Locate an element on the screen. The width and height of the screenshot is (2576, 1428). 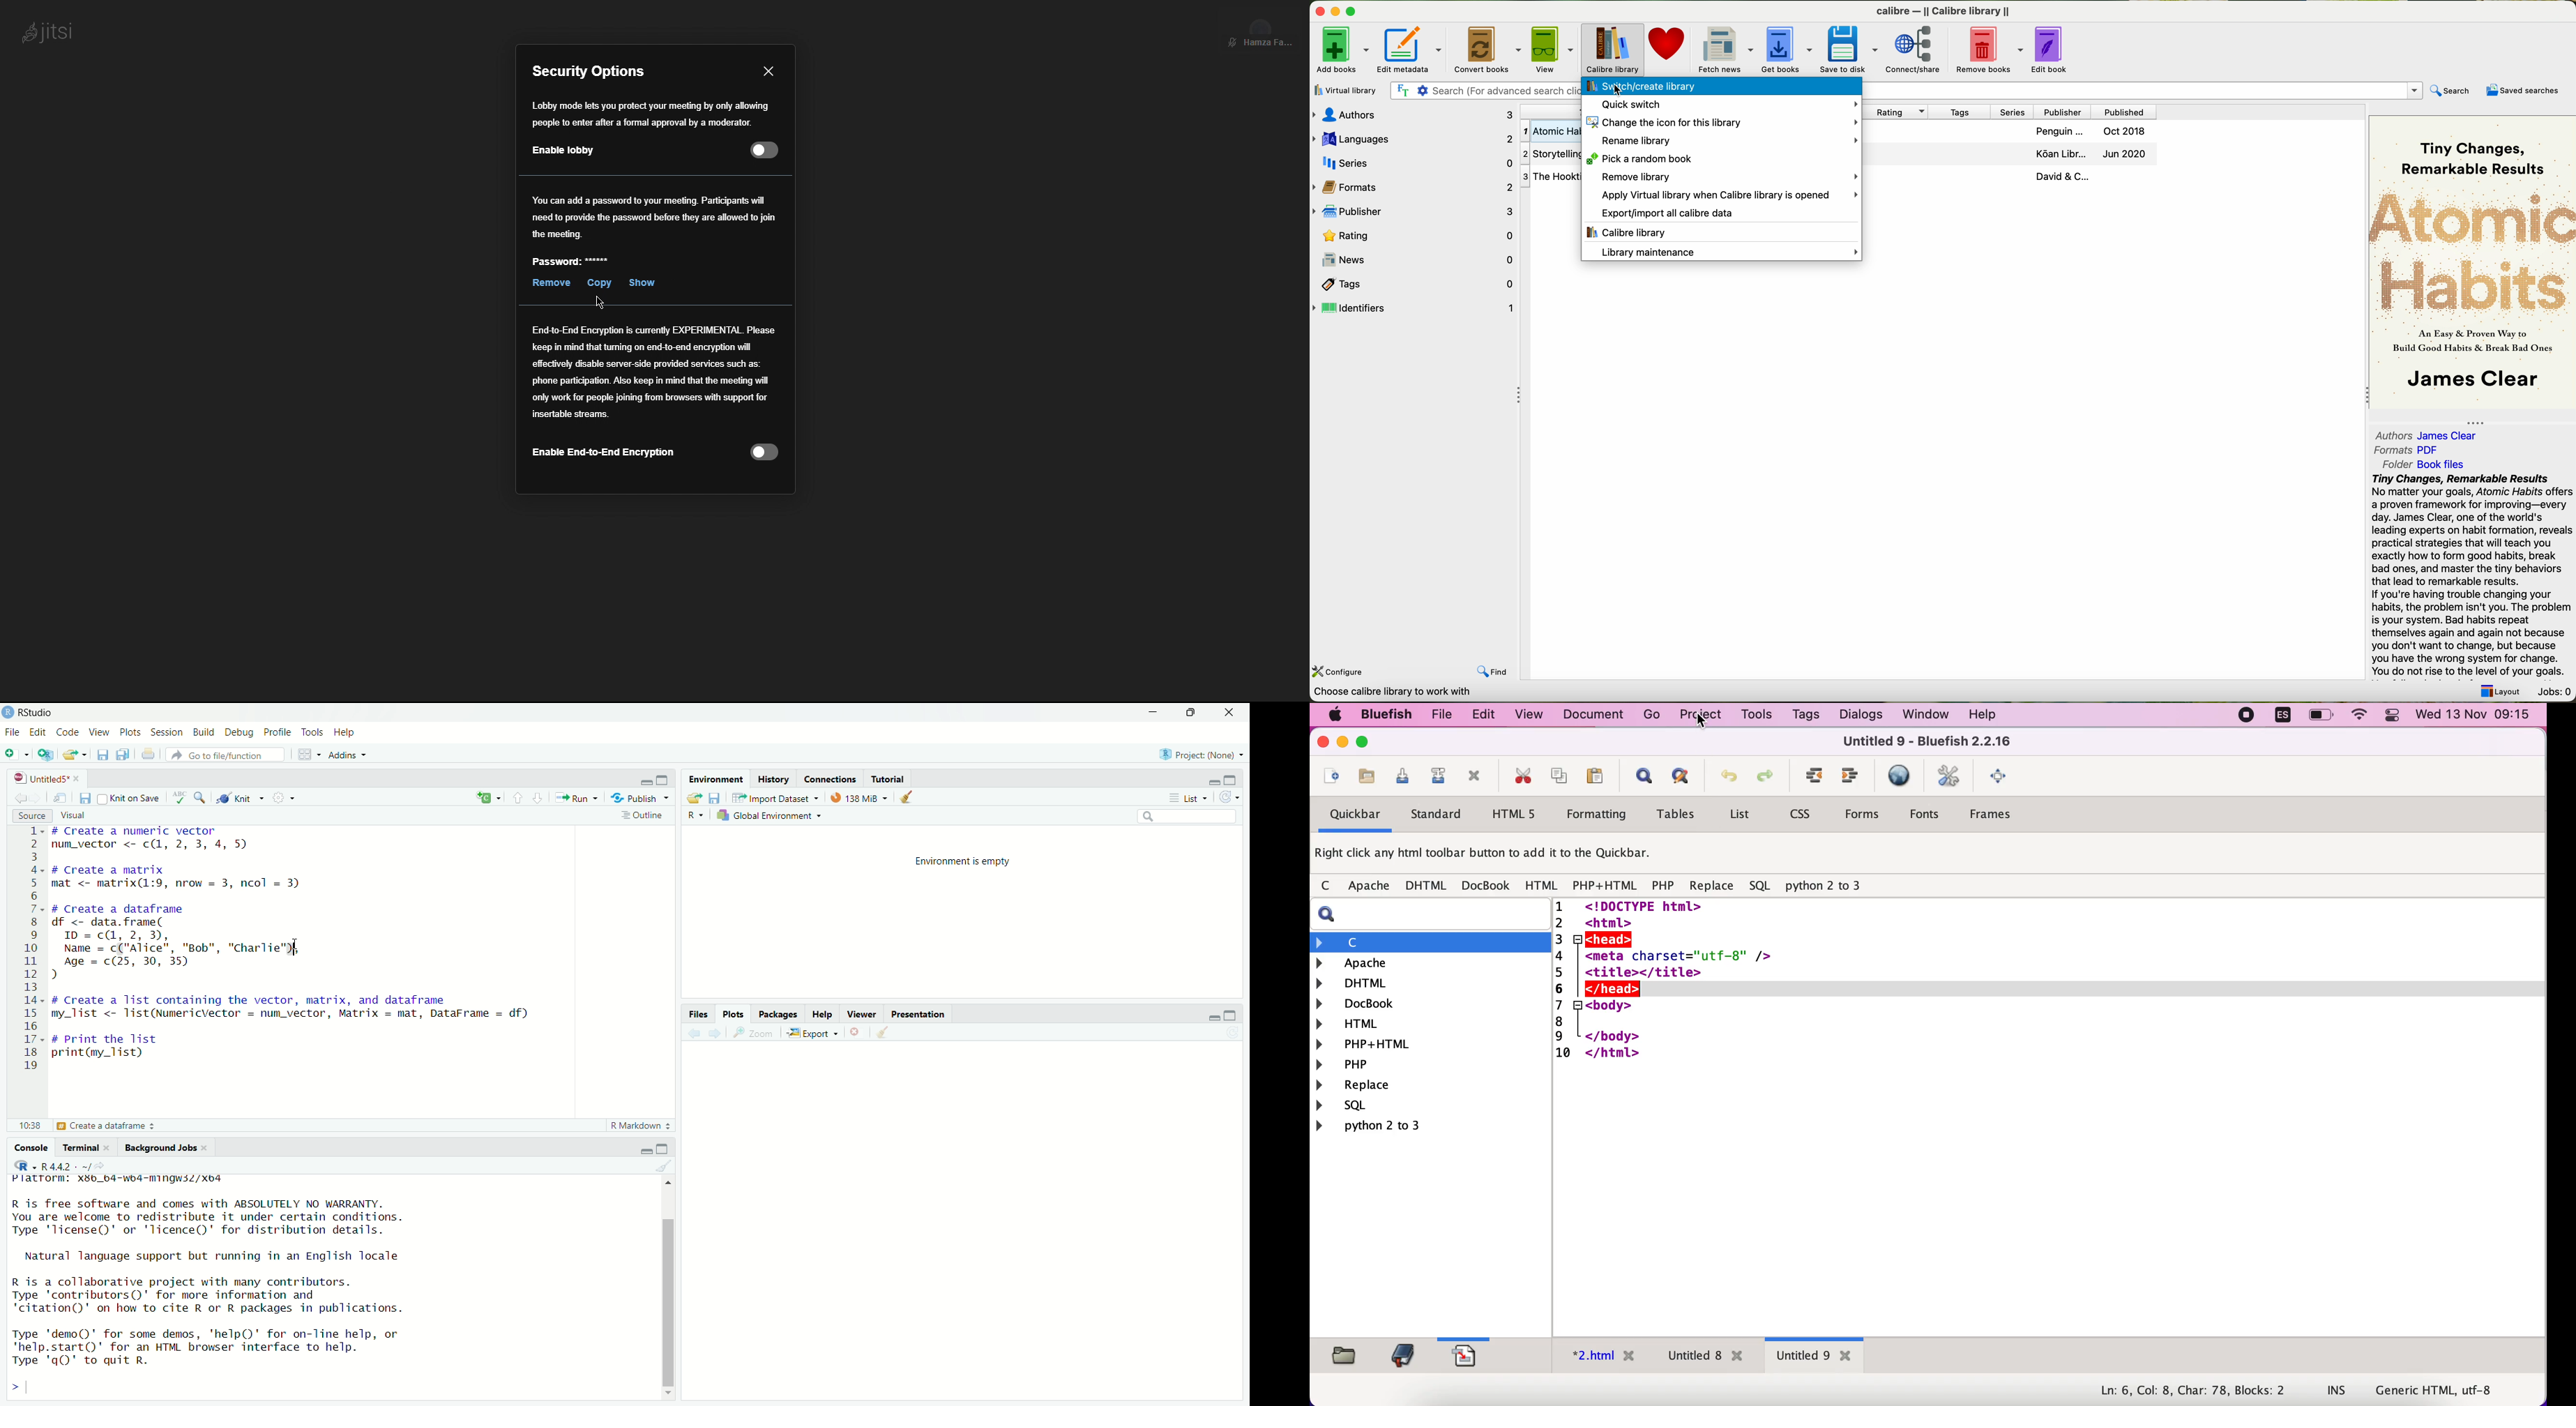
back is located at coordinates (22, 797).